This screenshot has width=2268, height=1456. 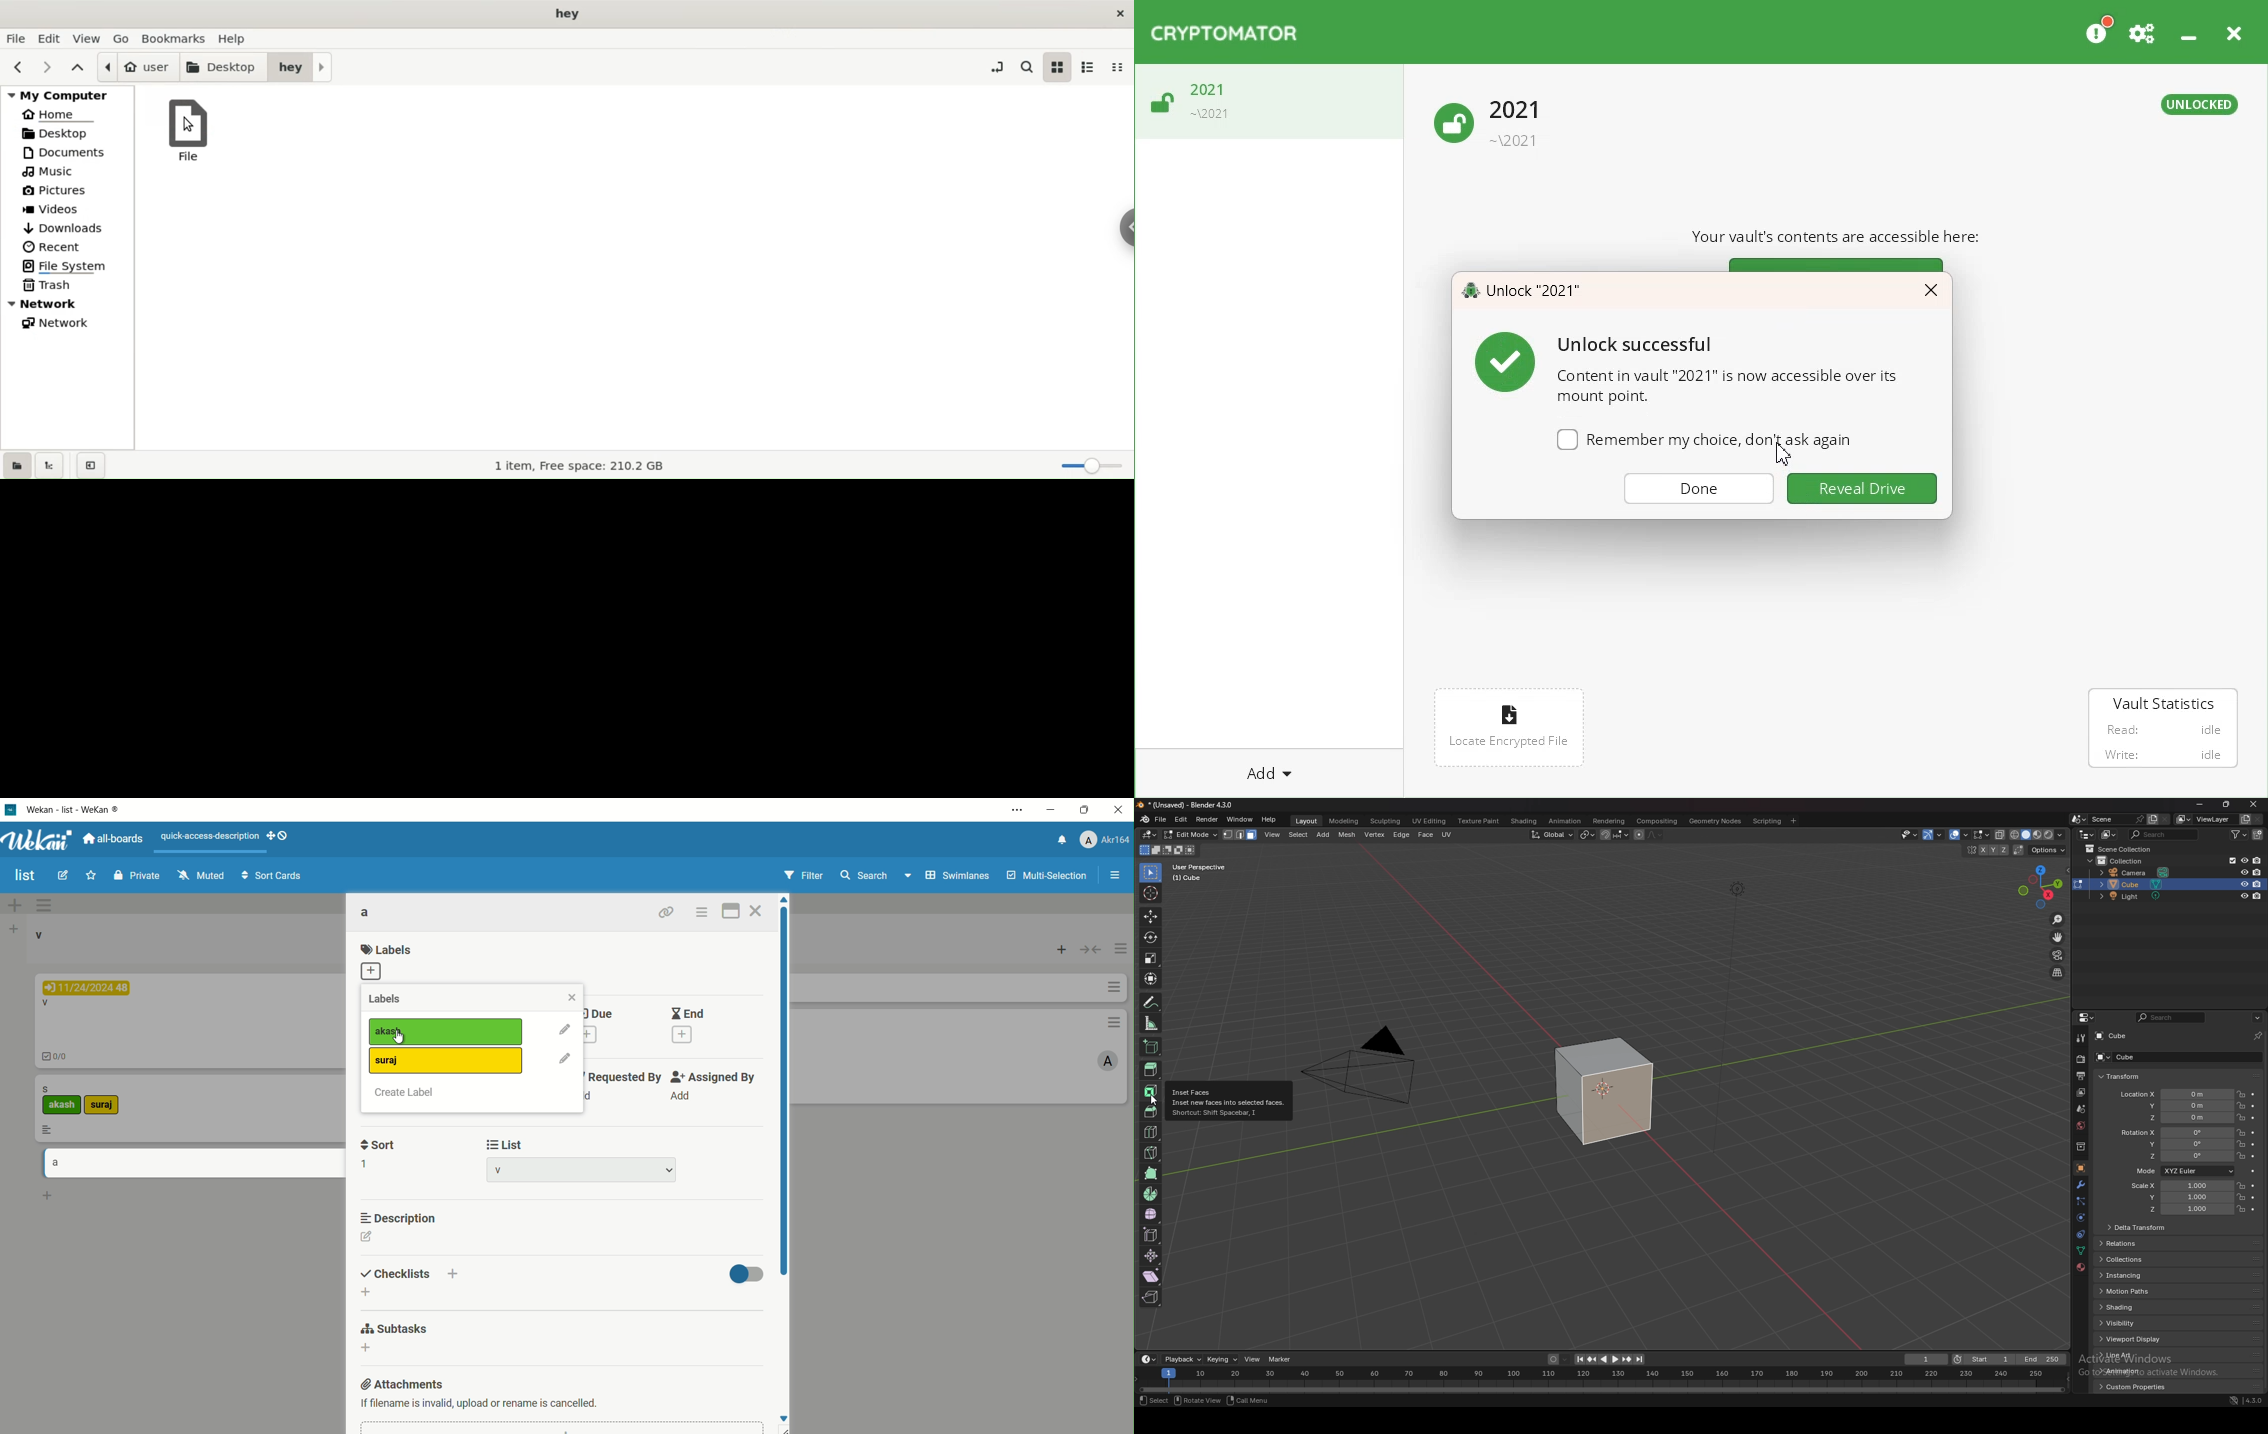 What do you see at coordinates (865, 875) in the screenshot?
I see `search` at bounding box center [865, 875].